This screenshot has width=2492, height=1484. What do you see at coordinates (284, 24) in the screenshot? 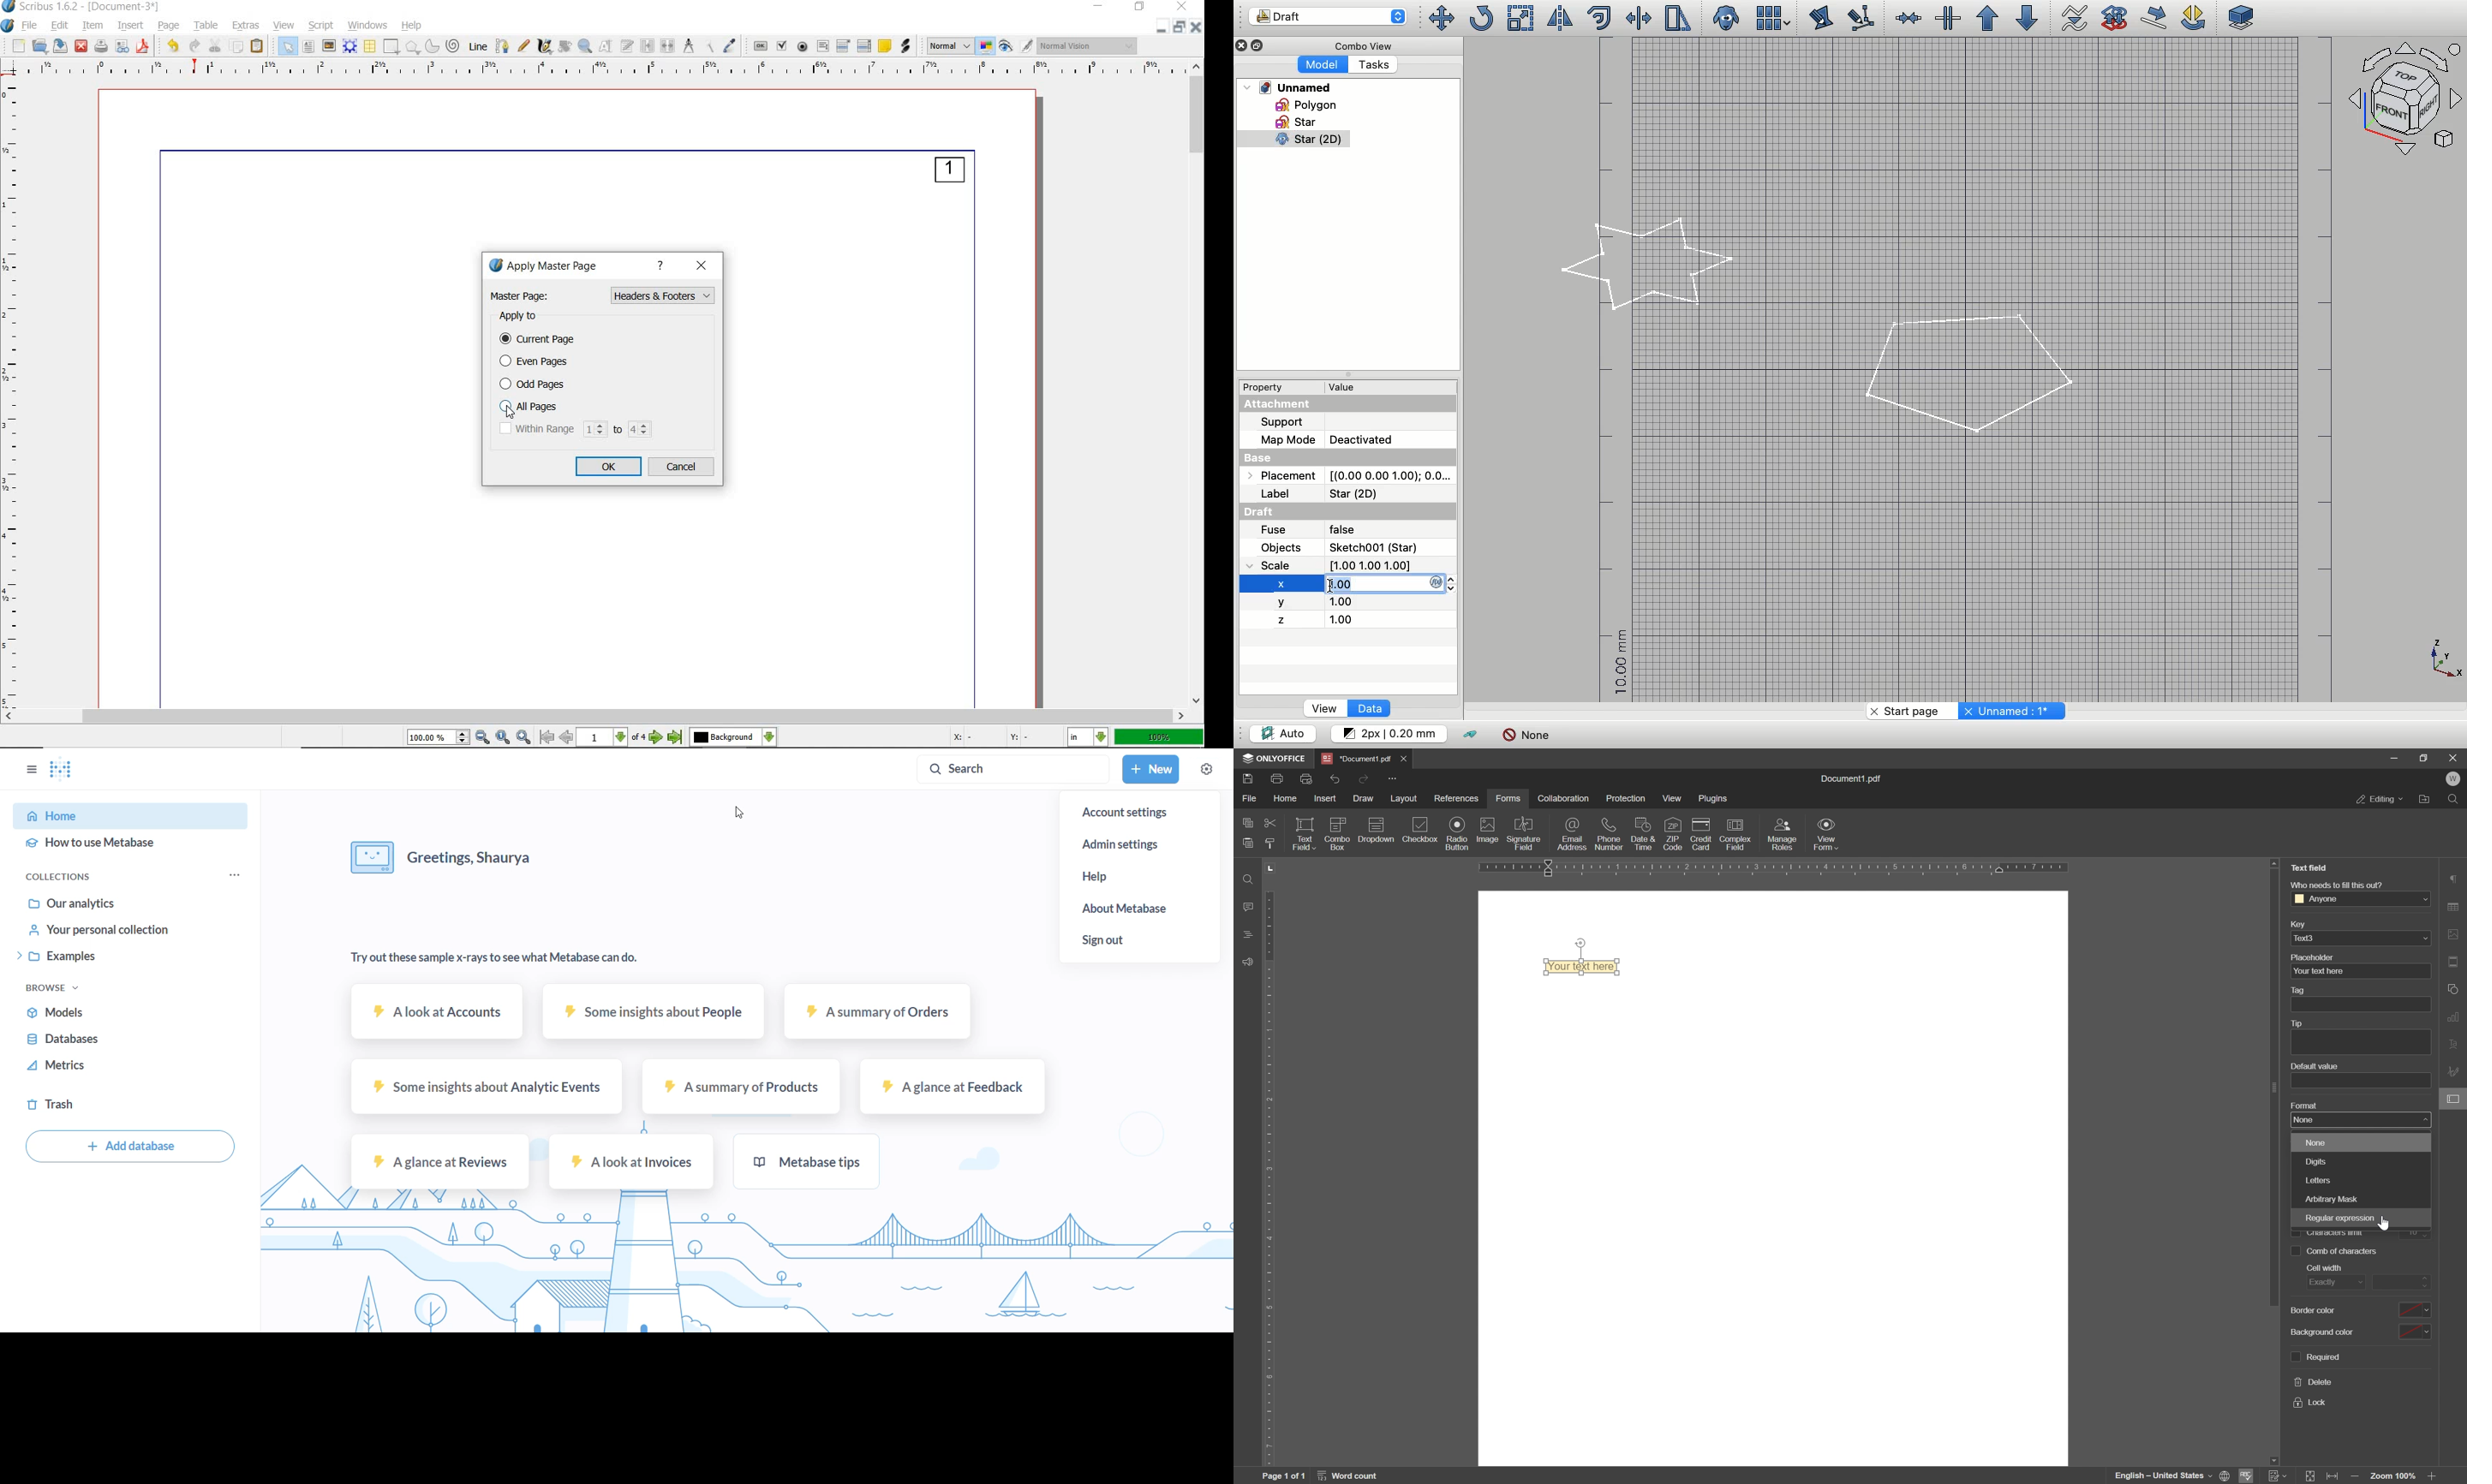
I see `view` at bounding box center [284, 24].